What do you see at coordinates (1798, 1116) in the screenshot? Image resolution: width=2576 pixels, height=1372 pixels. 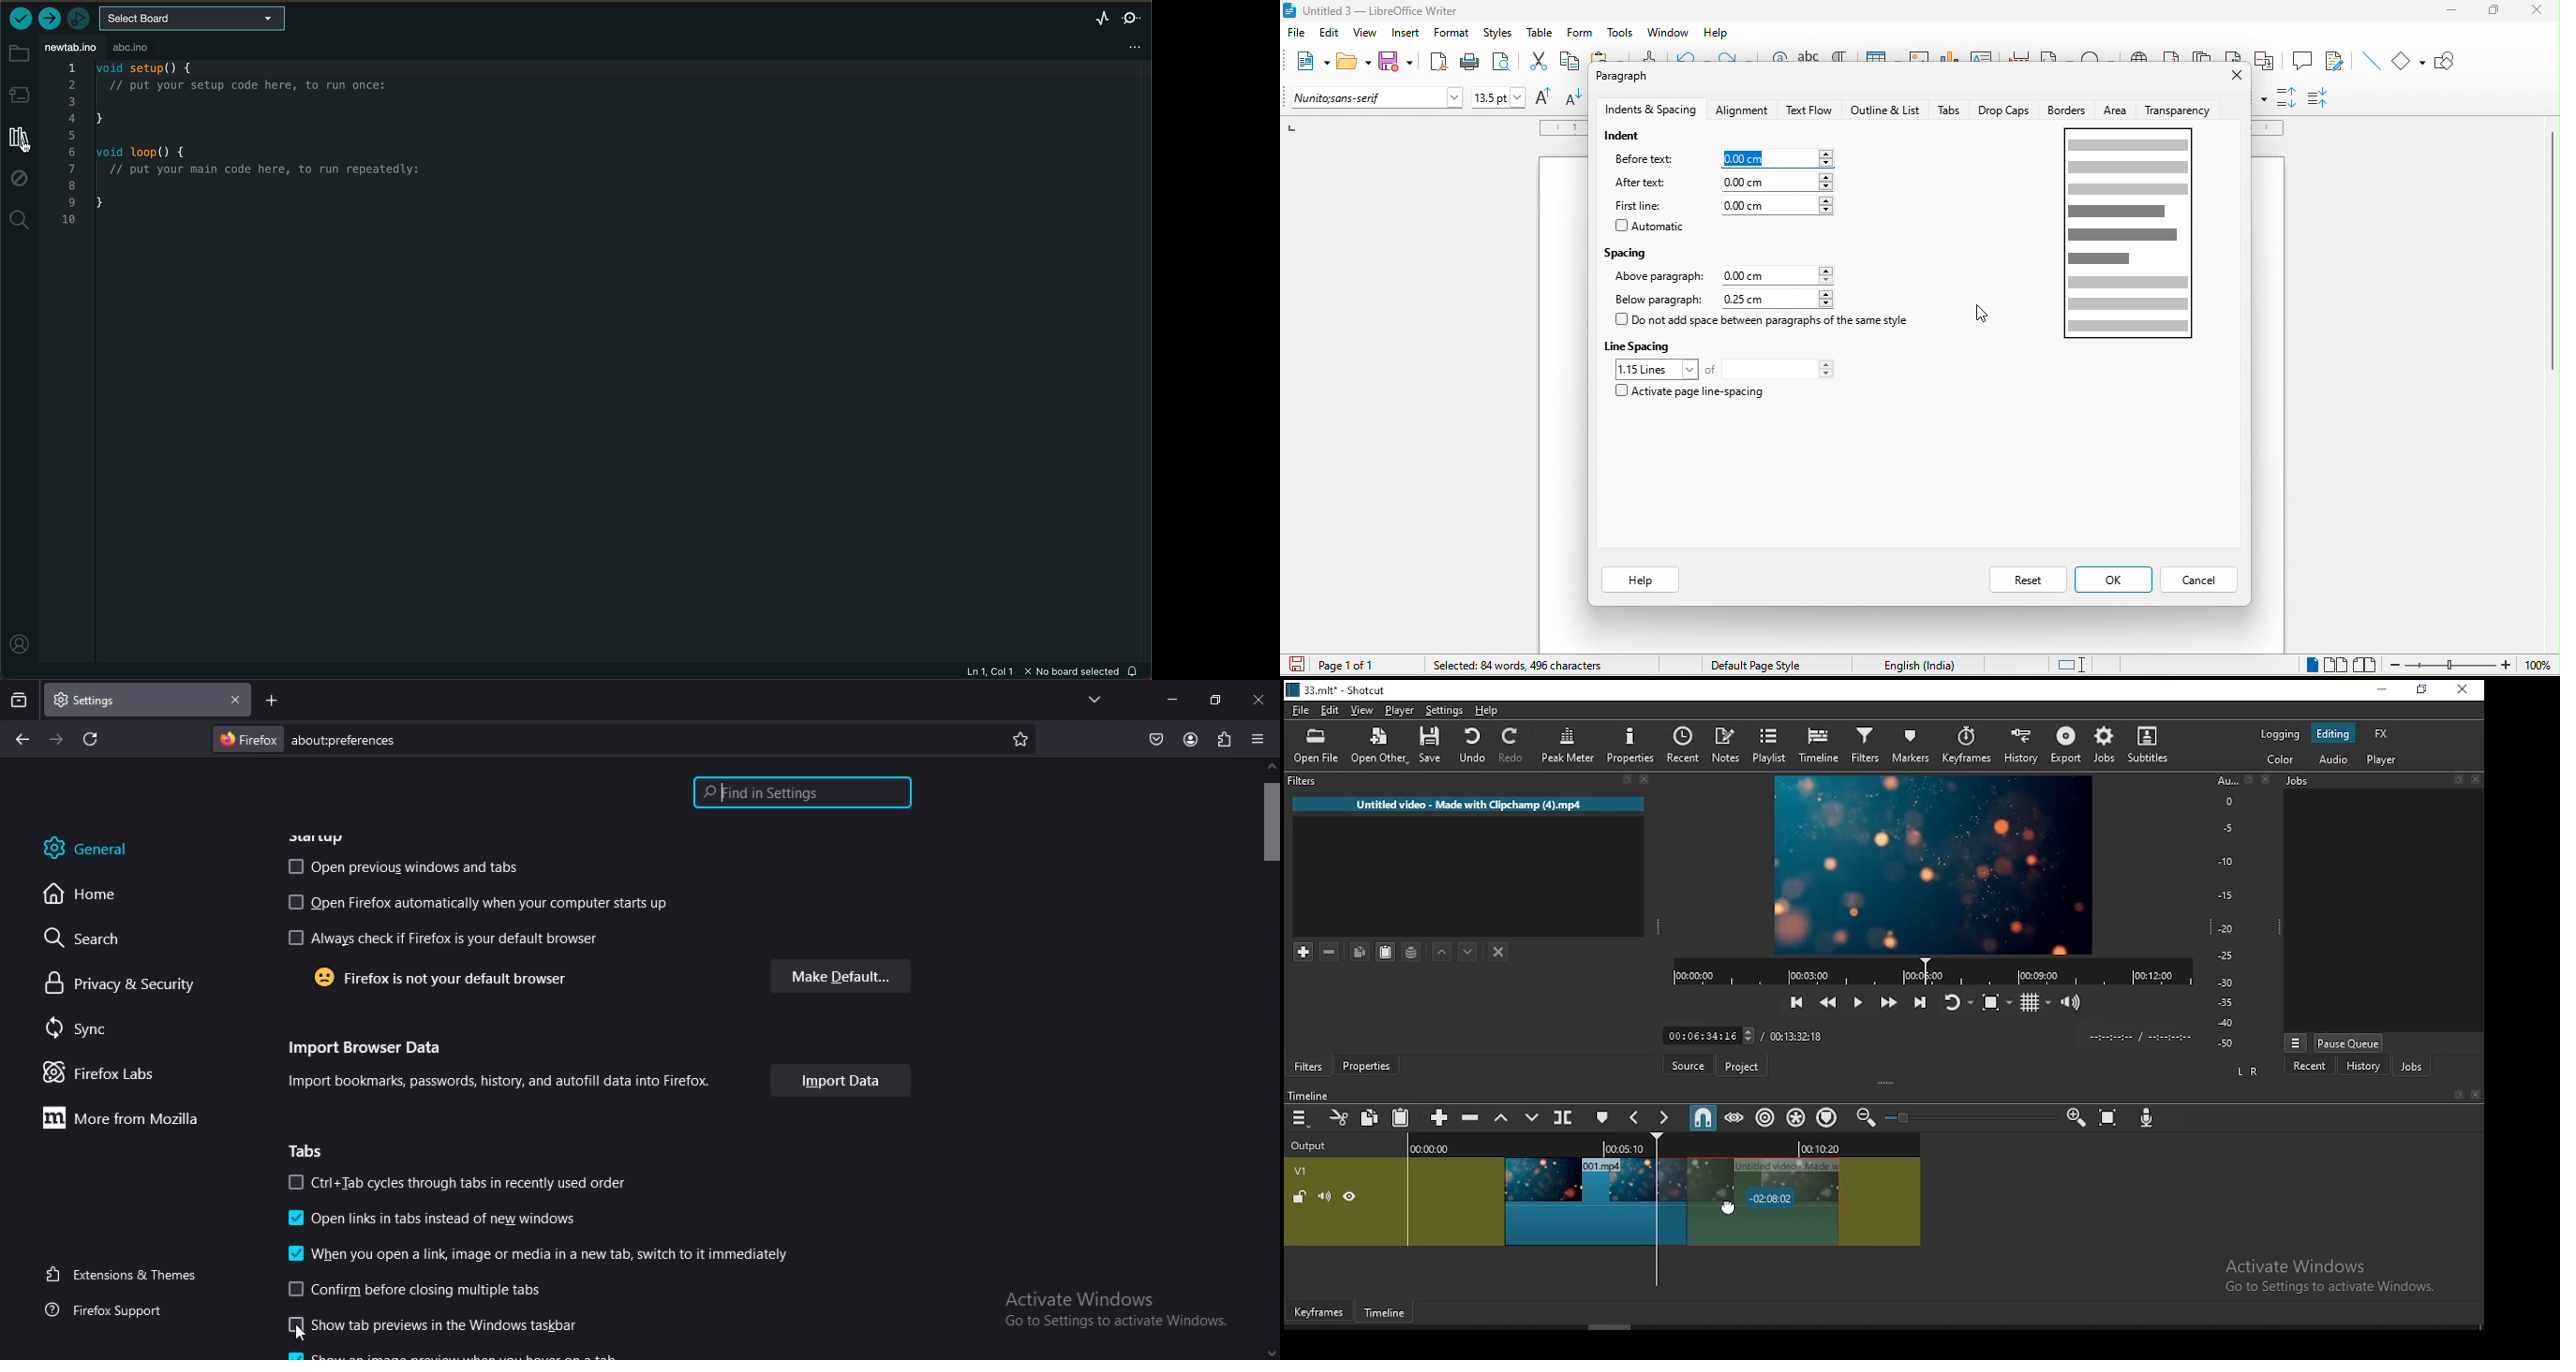 I see `ripple all tracks` at bounding box center [1798, 1116].